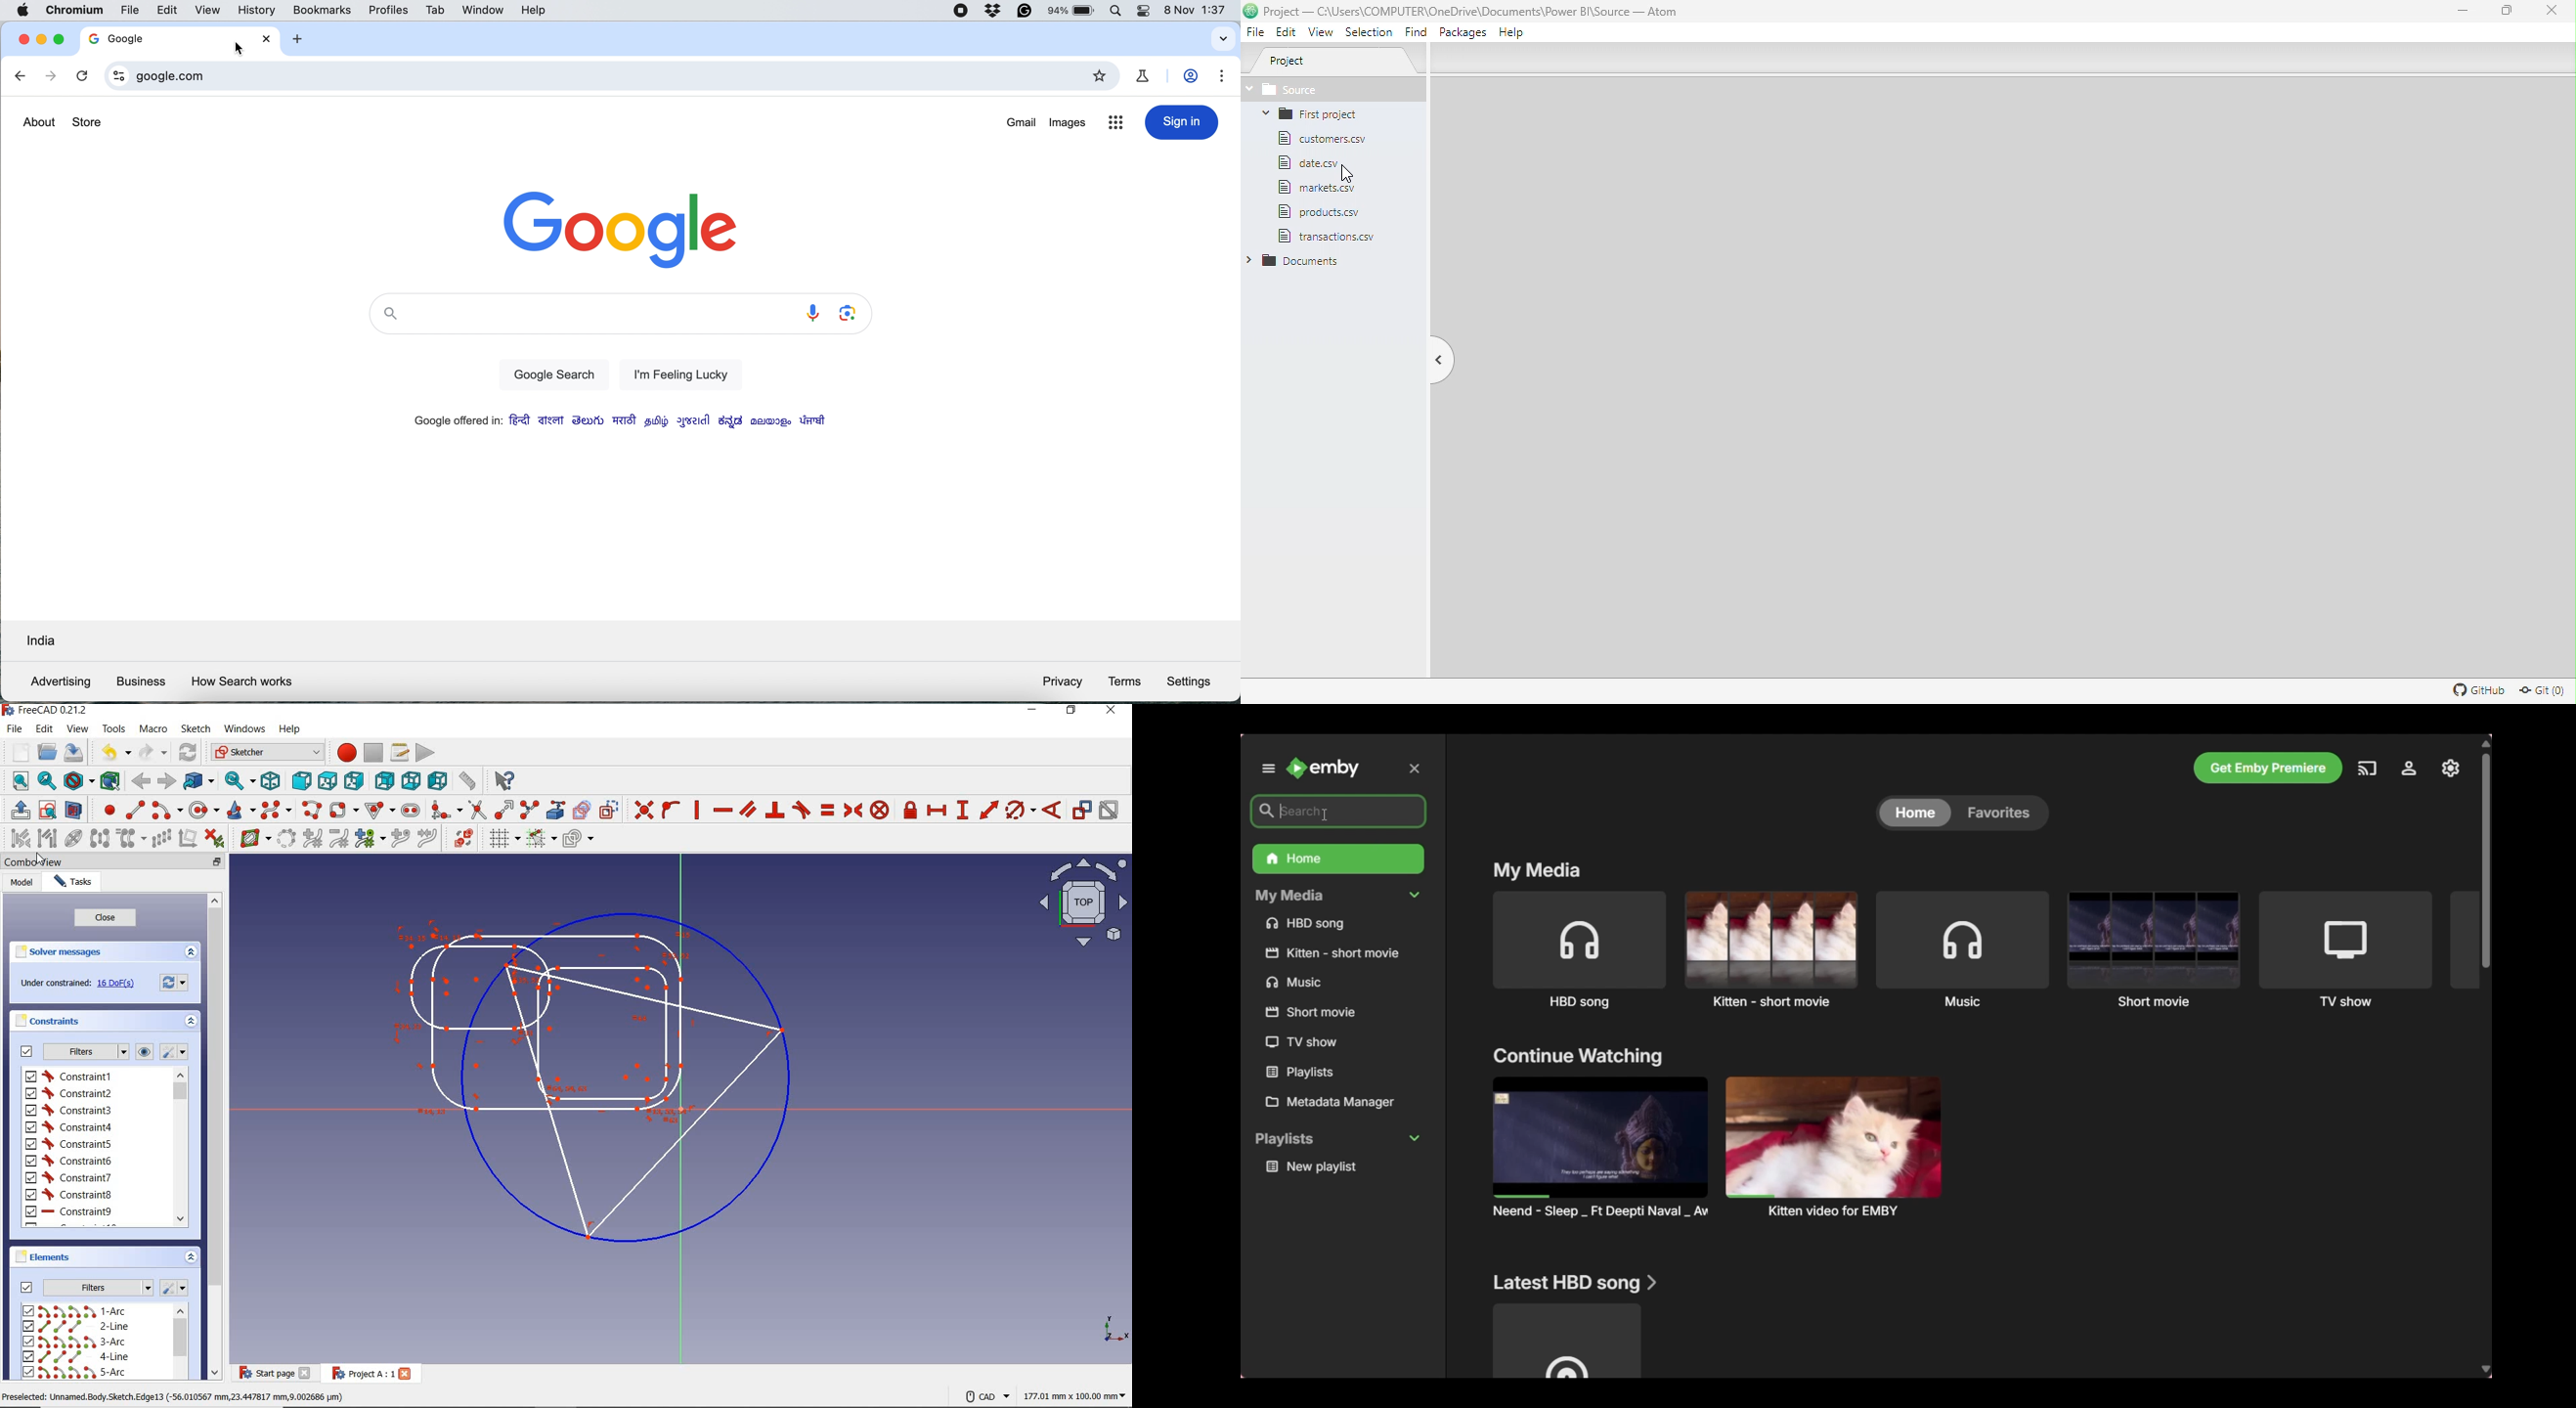 Image resolution: width=2576 pixels, height=1428 pixels. What do you see at coordinates (256, 10) in the screenshot?
I see `history` at bounding box center [256, 10].